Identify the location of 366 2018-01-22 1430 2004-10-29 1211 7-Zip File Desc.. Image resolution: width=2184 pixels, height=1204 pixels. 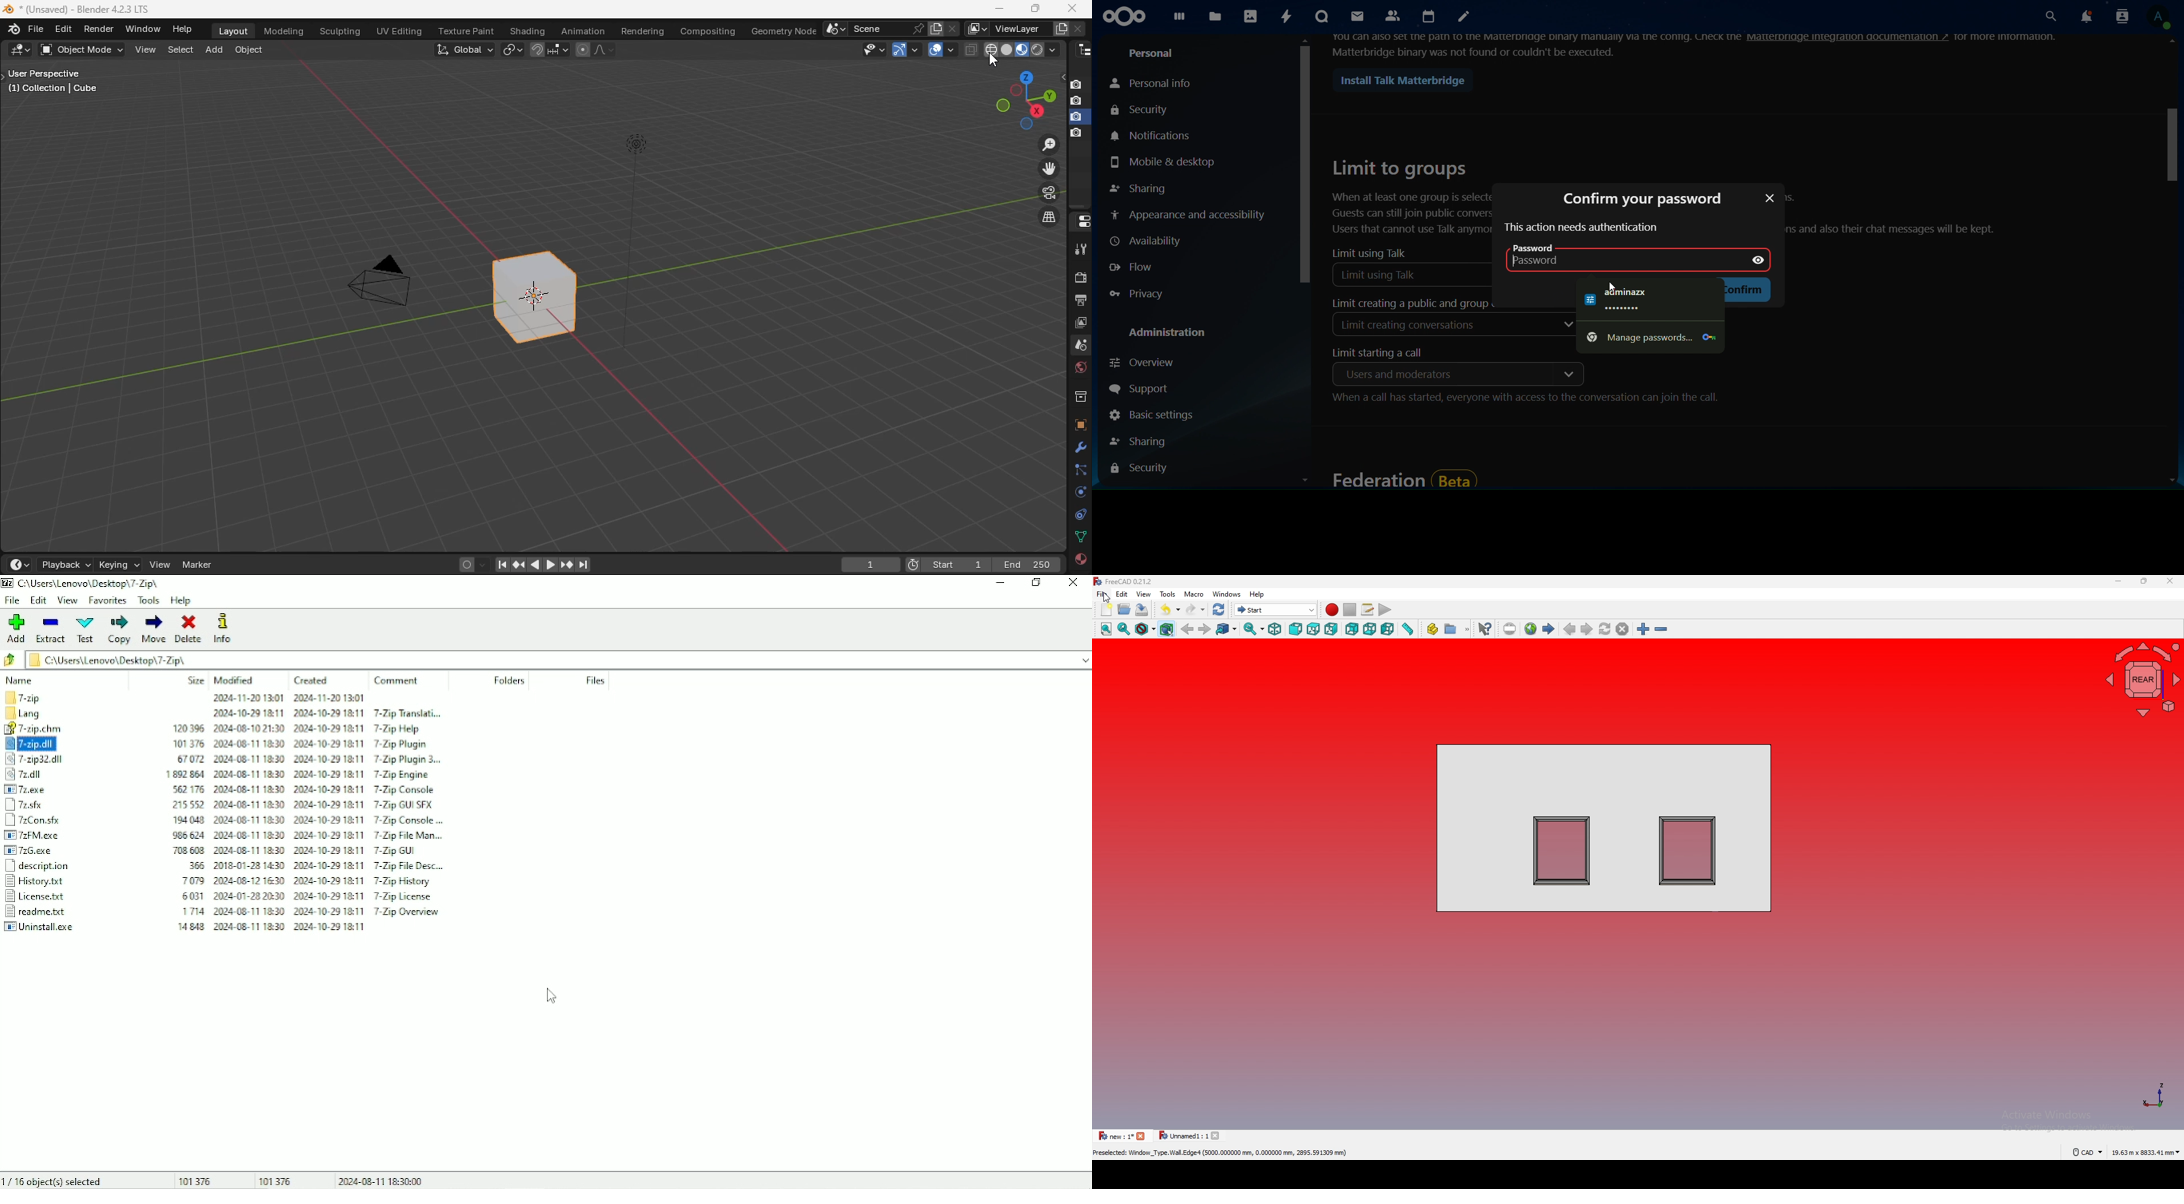
(318, 865).